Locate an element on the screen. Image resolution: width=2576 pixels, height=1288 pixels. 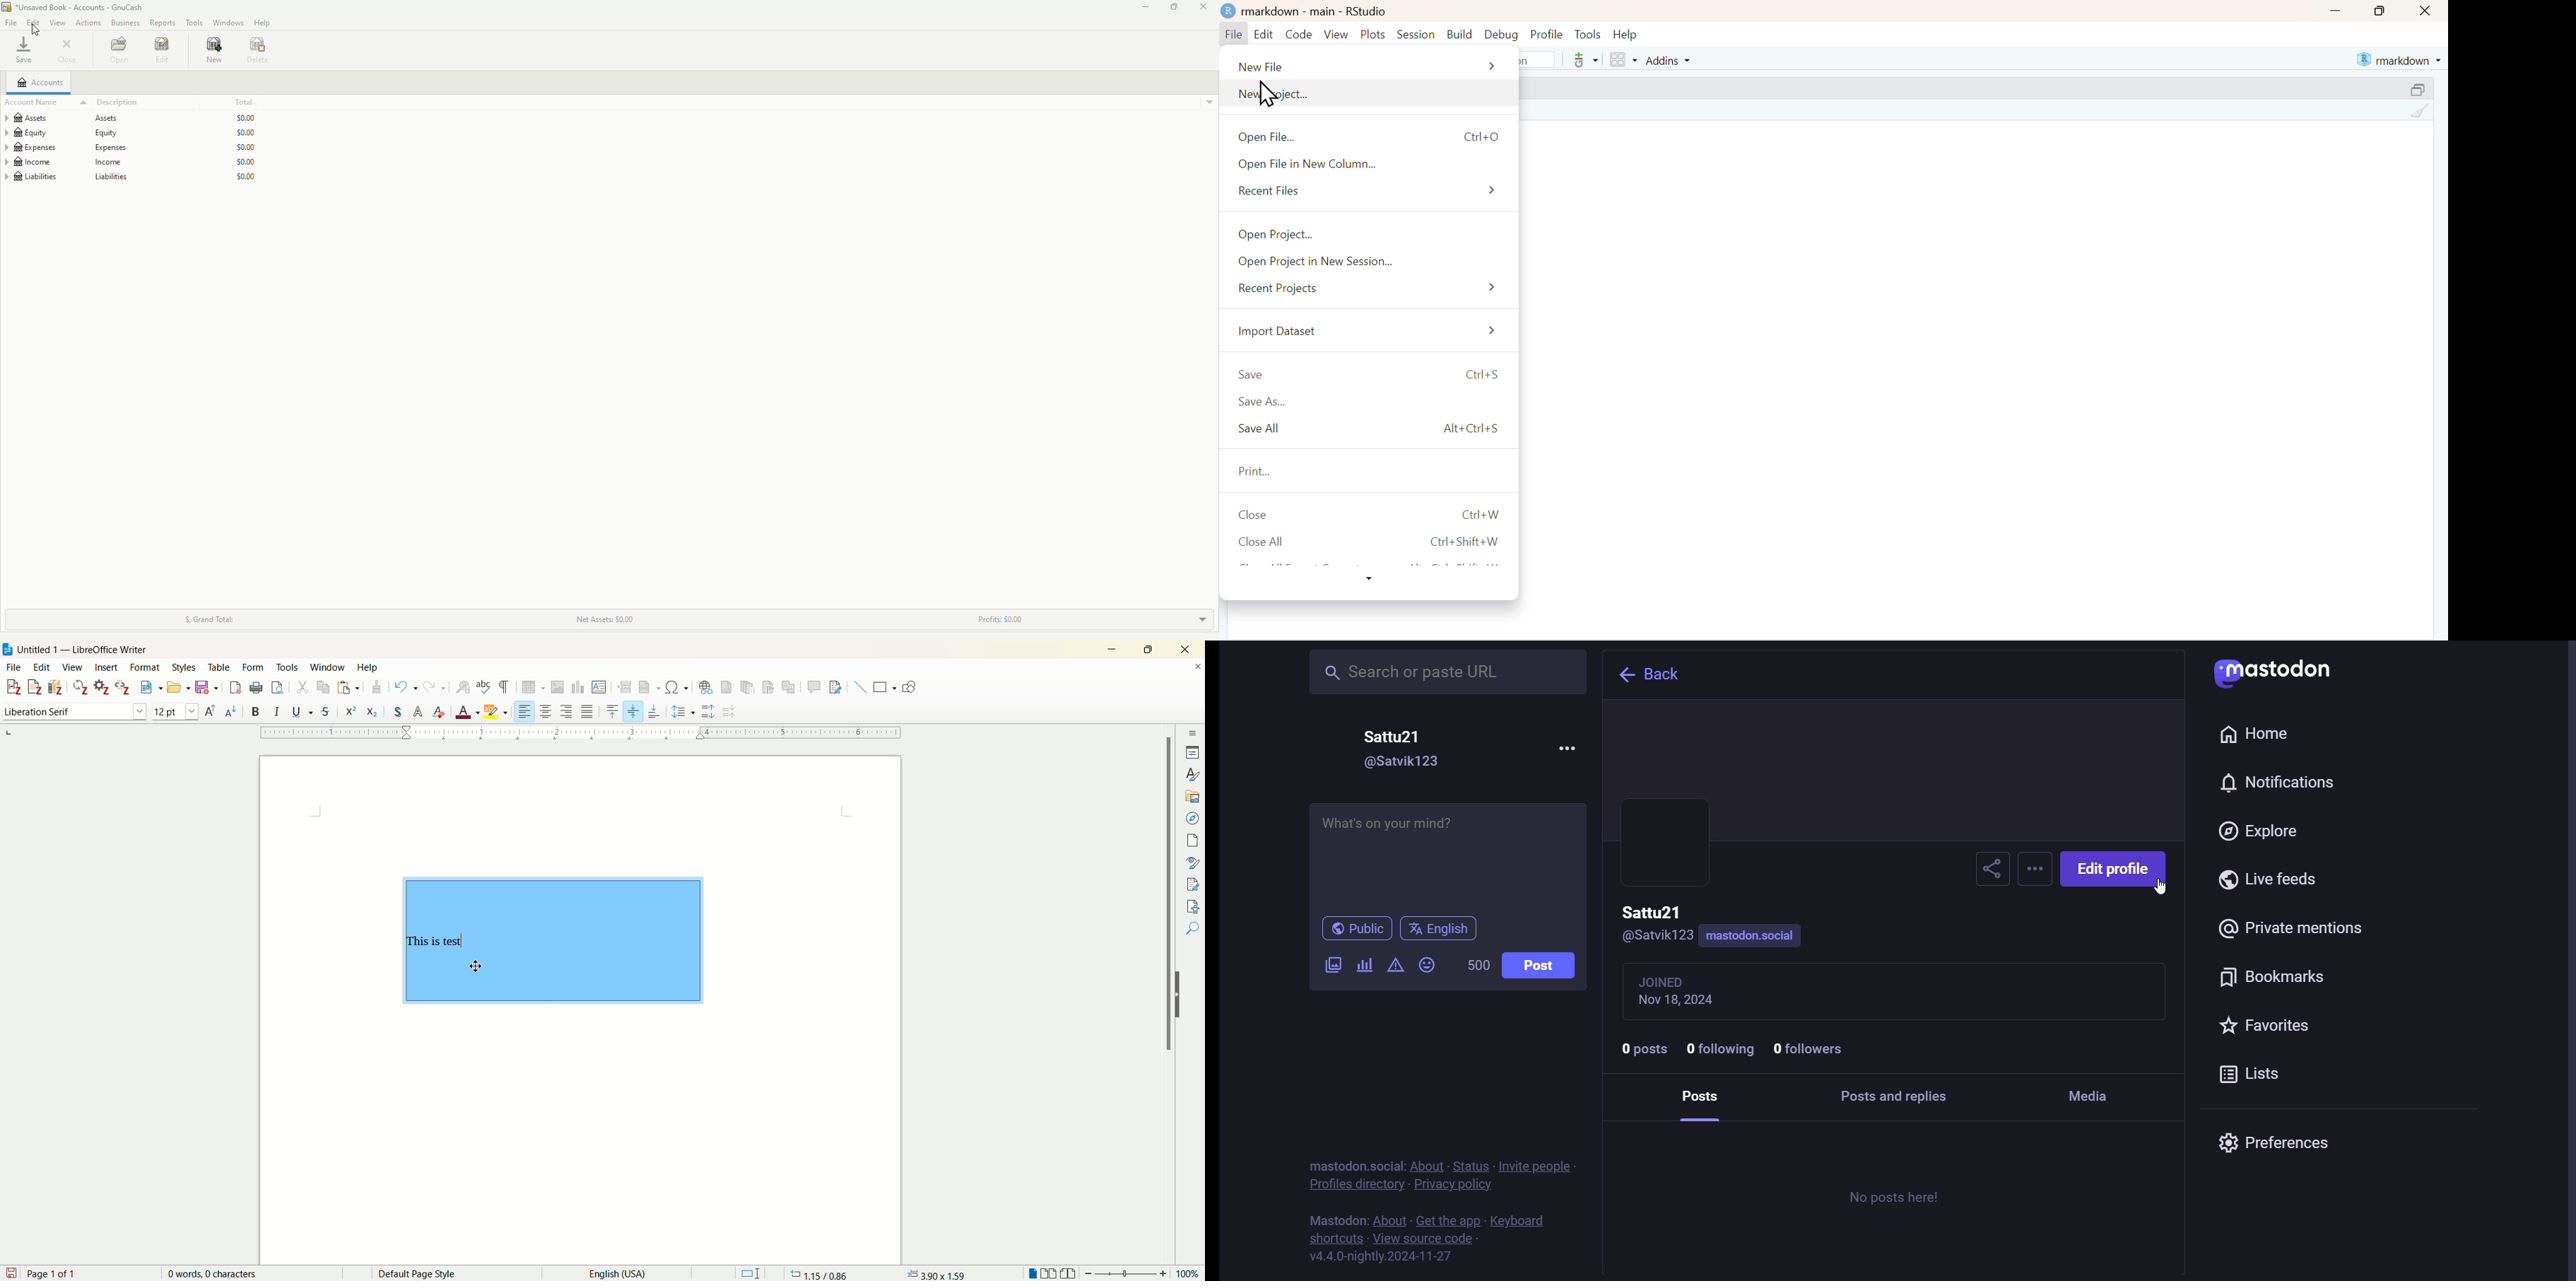
home is located at coordinates (2258, 735).